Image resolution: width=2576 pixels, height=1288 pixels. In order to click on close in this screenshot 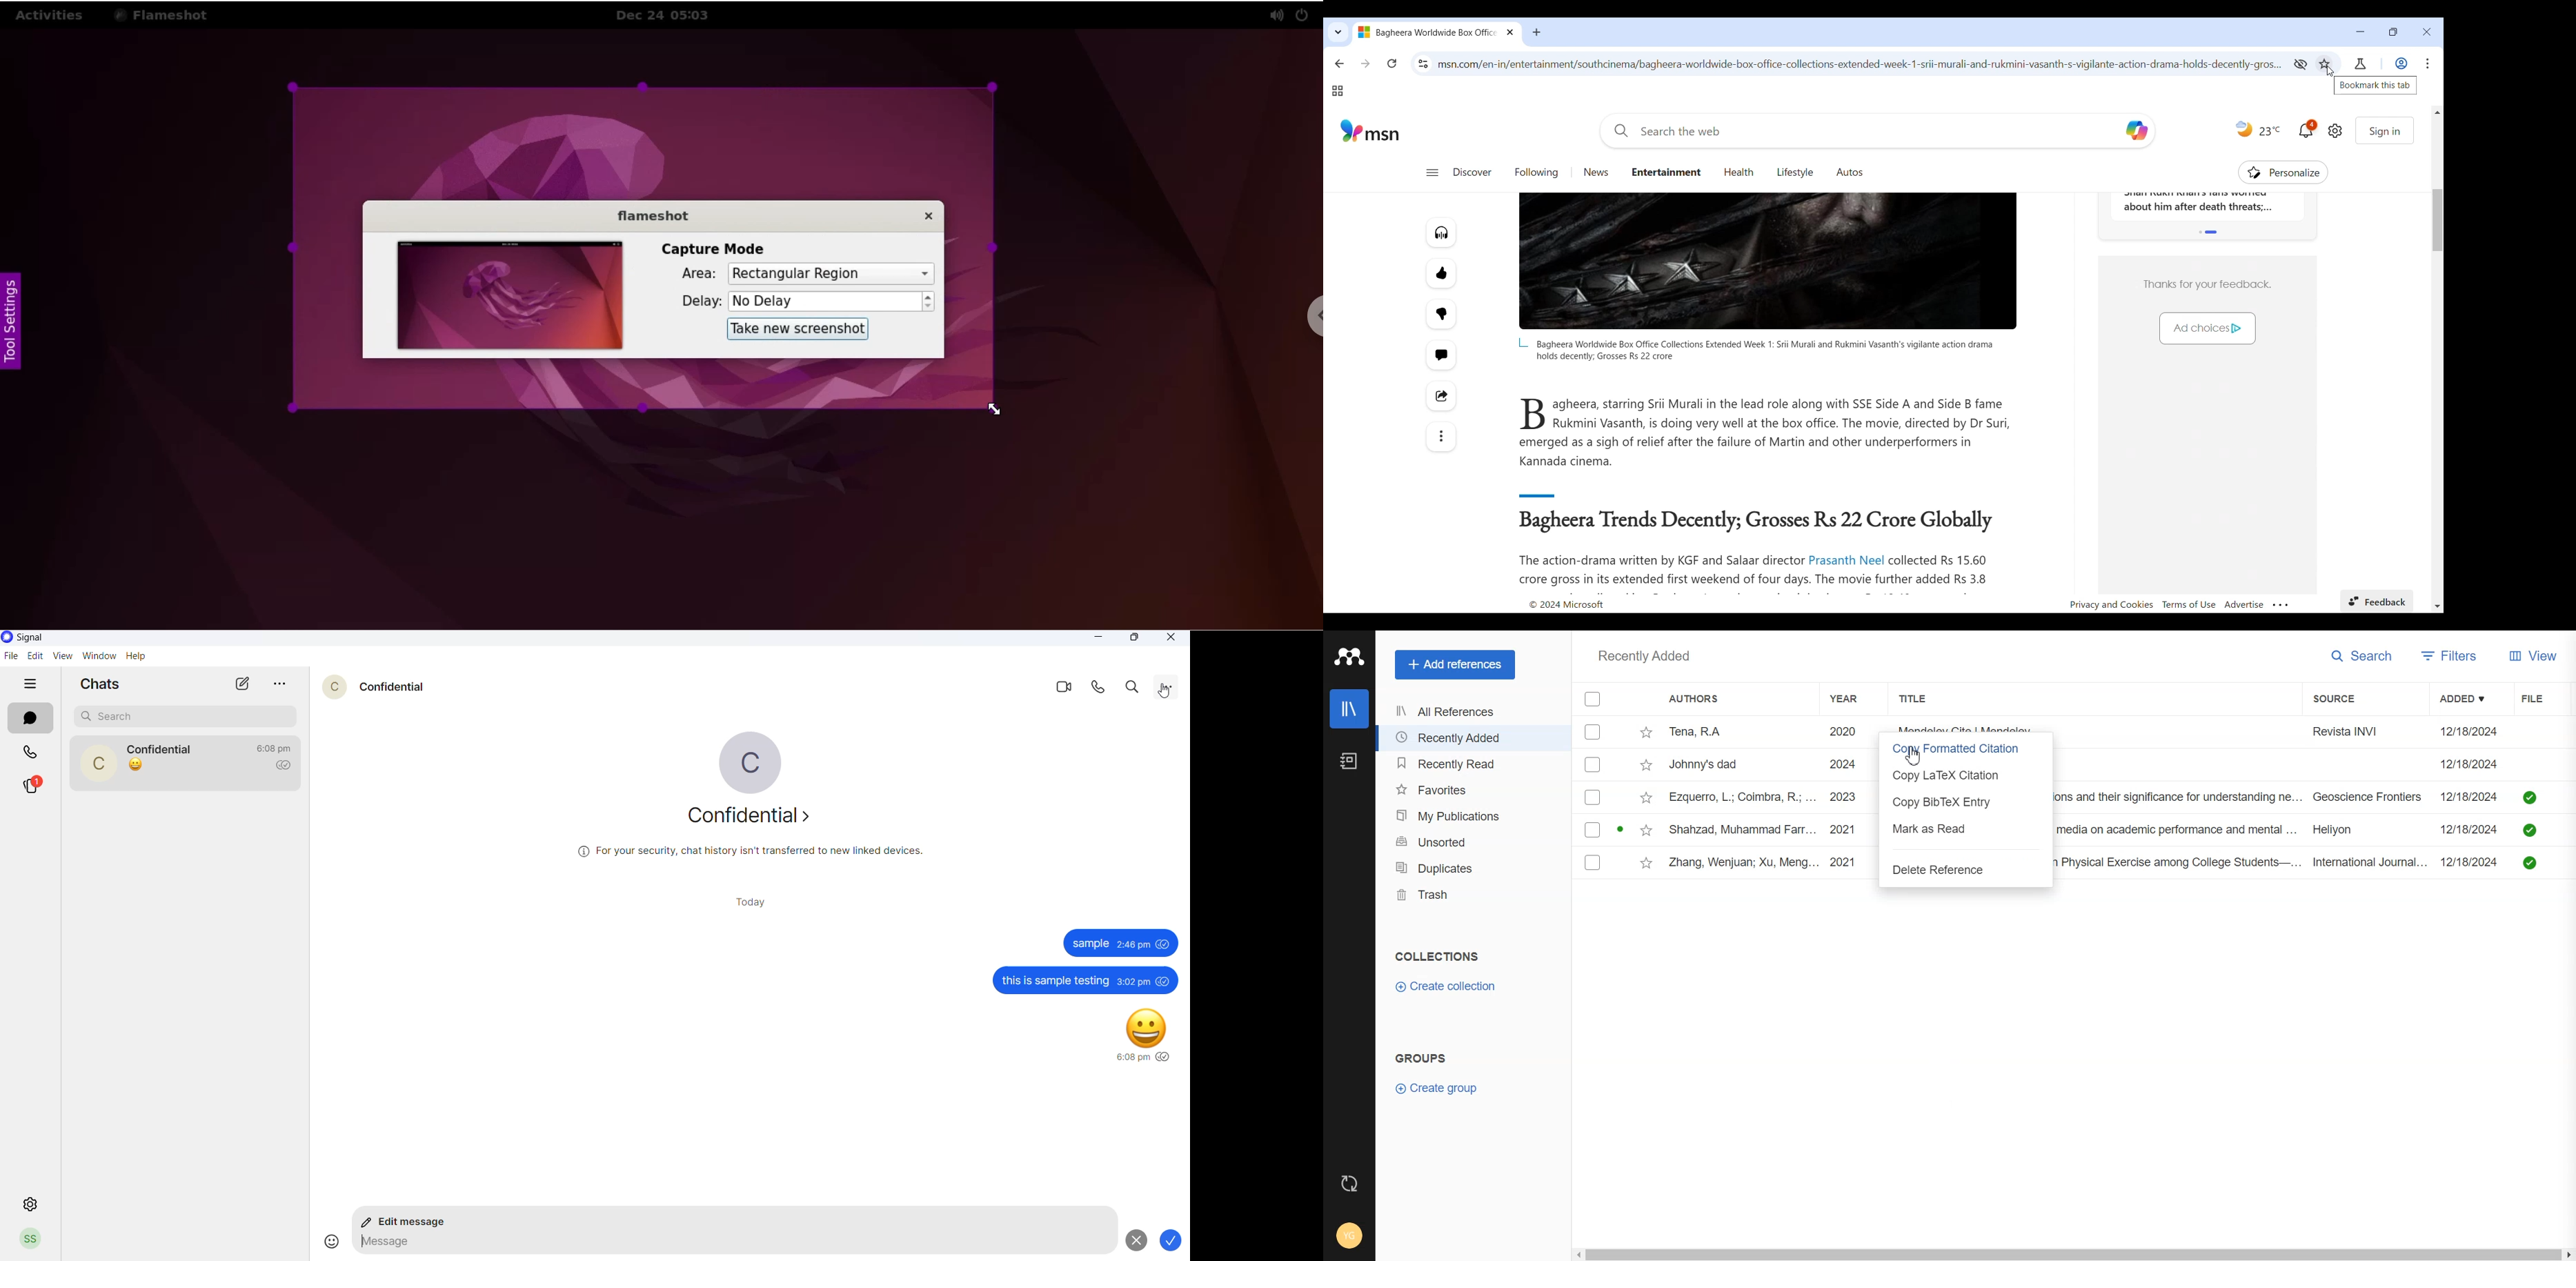, I will do `click(1167, 639)`.